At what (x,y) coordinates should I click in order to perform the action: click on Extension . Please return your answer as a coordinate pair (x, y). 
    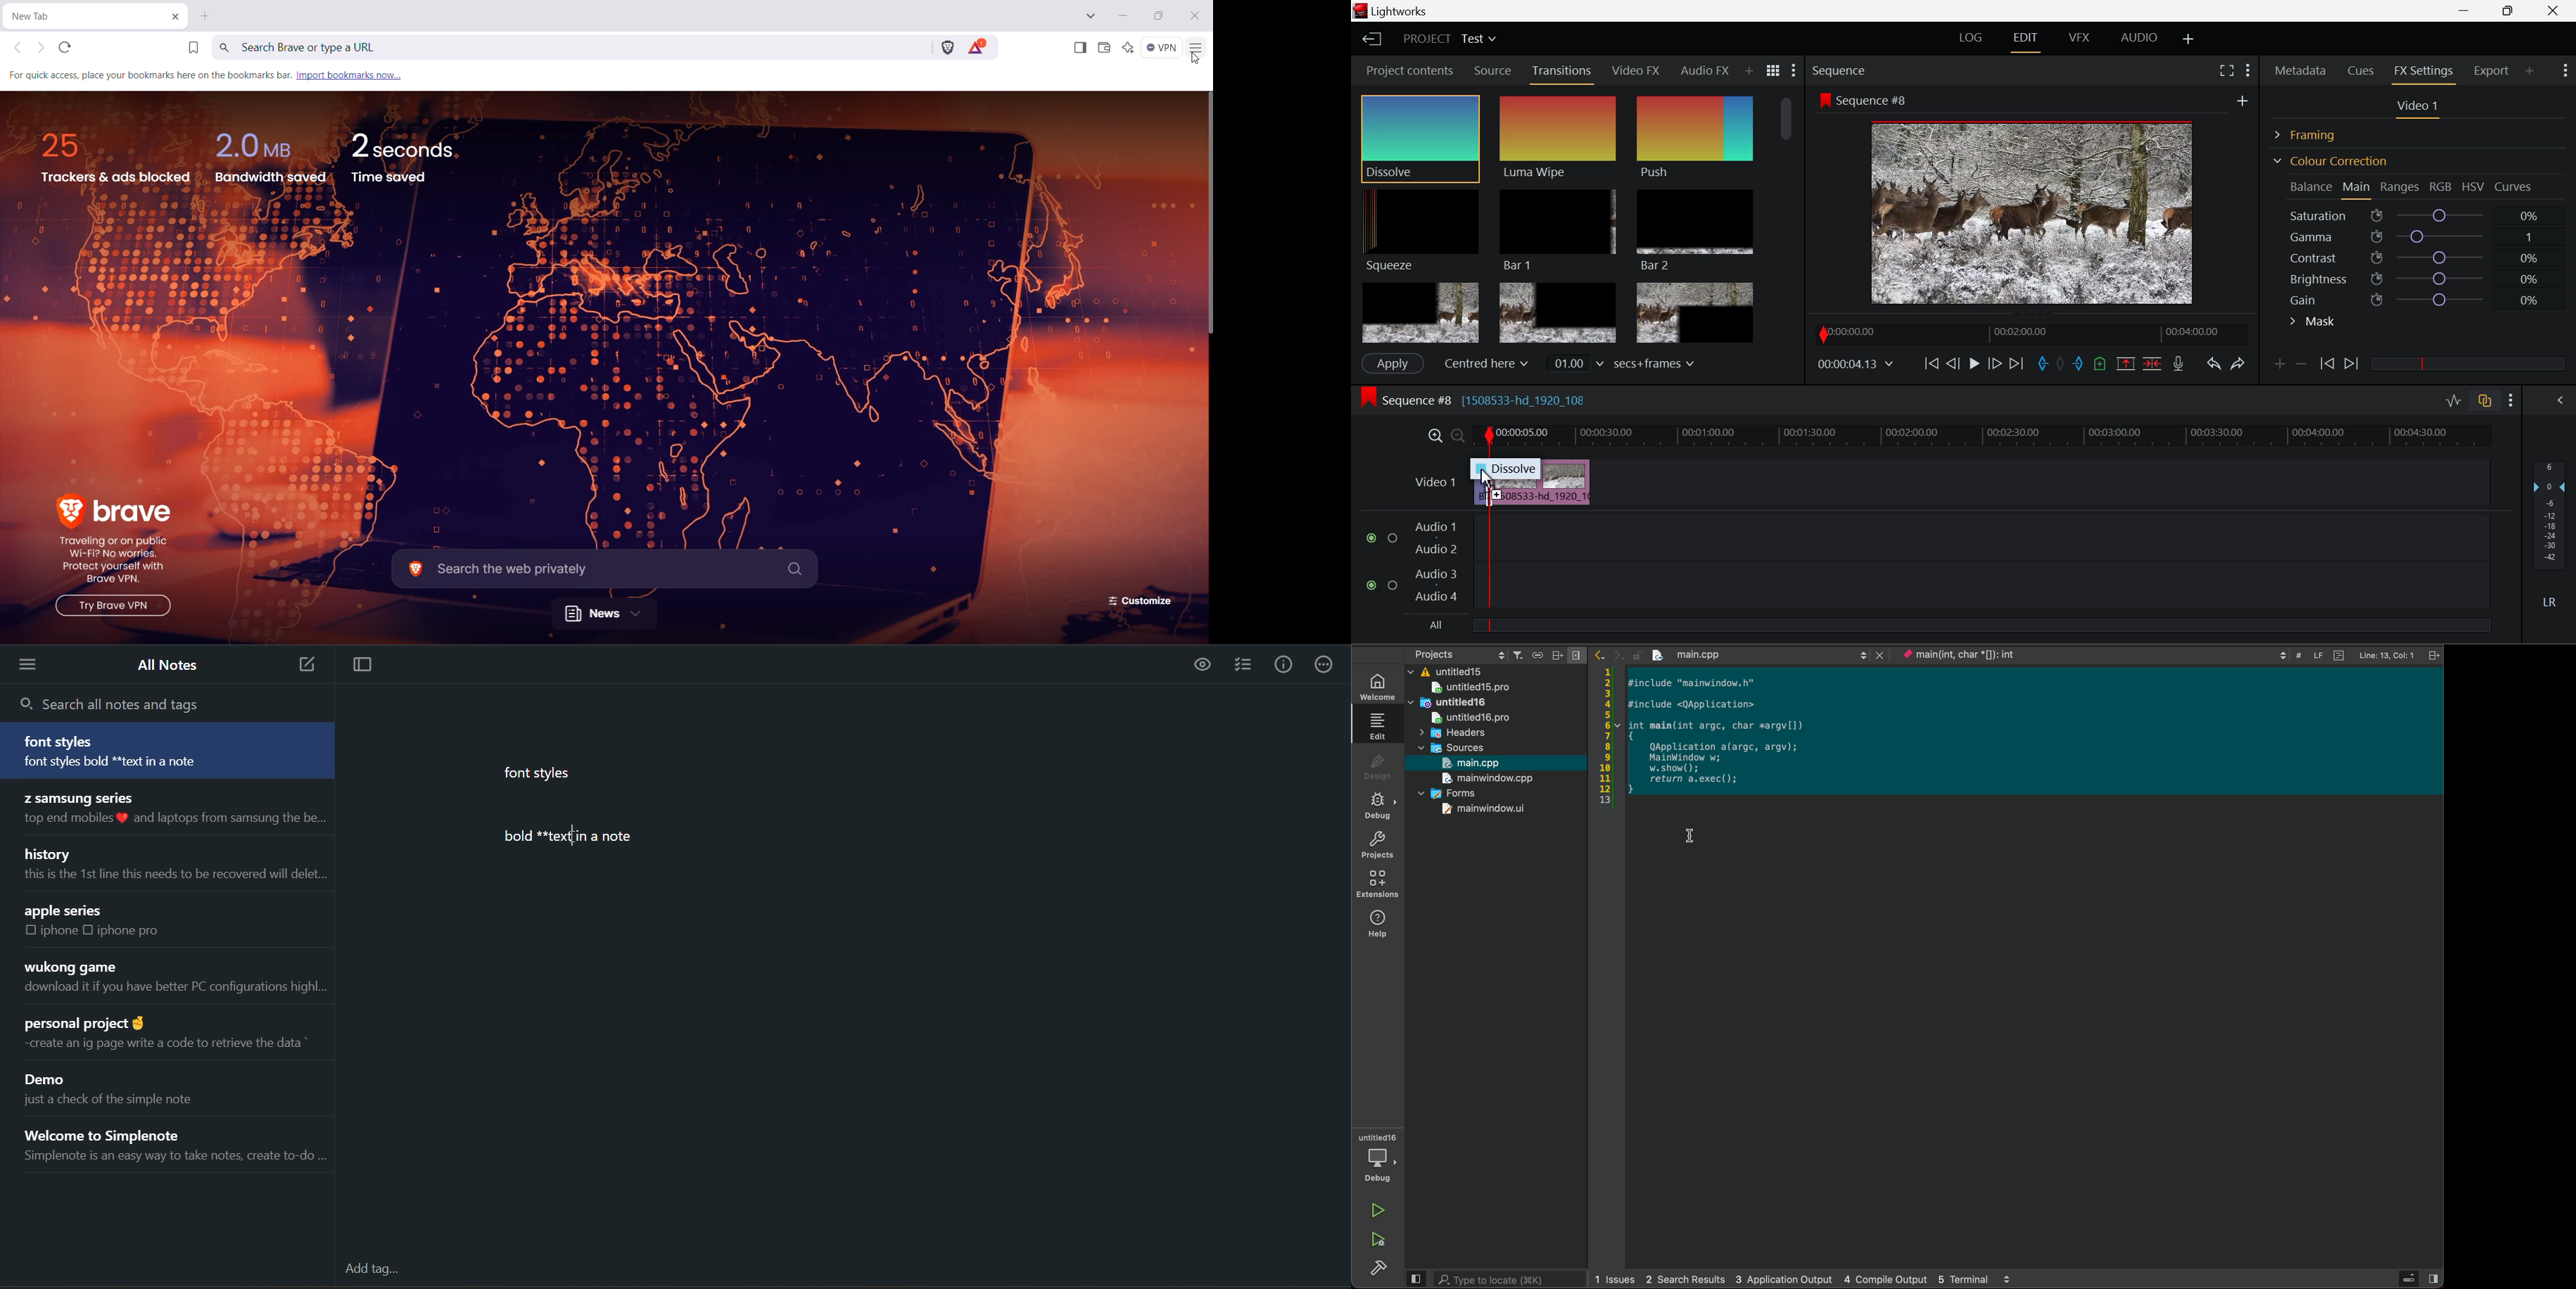
    Looking at the image, I should click on (1381, 885).